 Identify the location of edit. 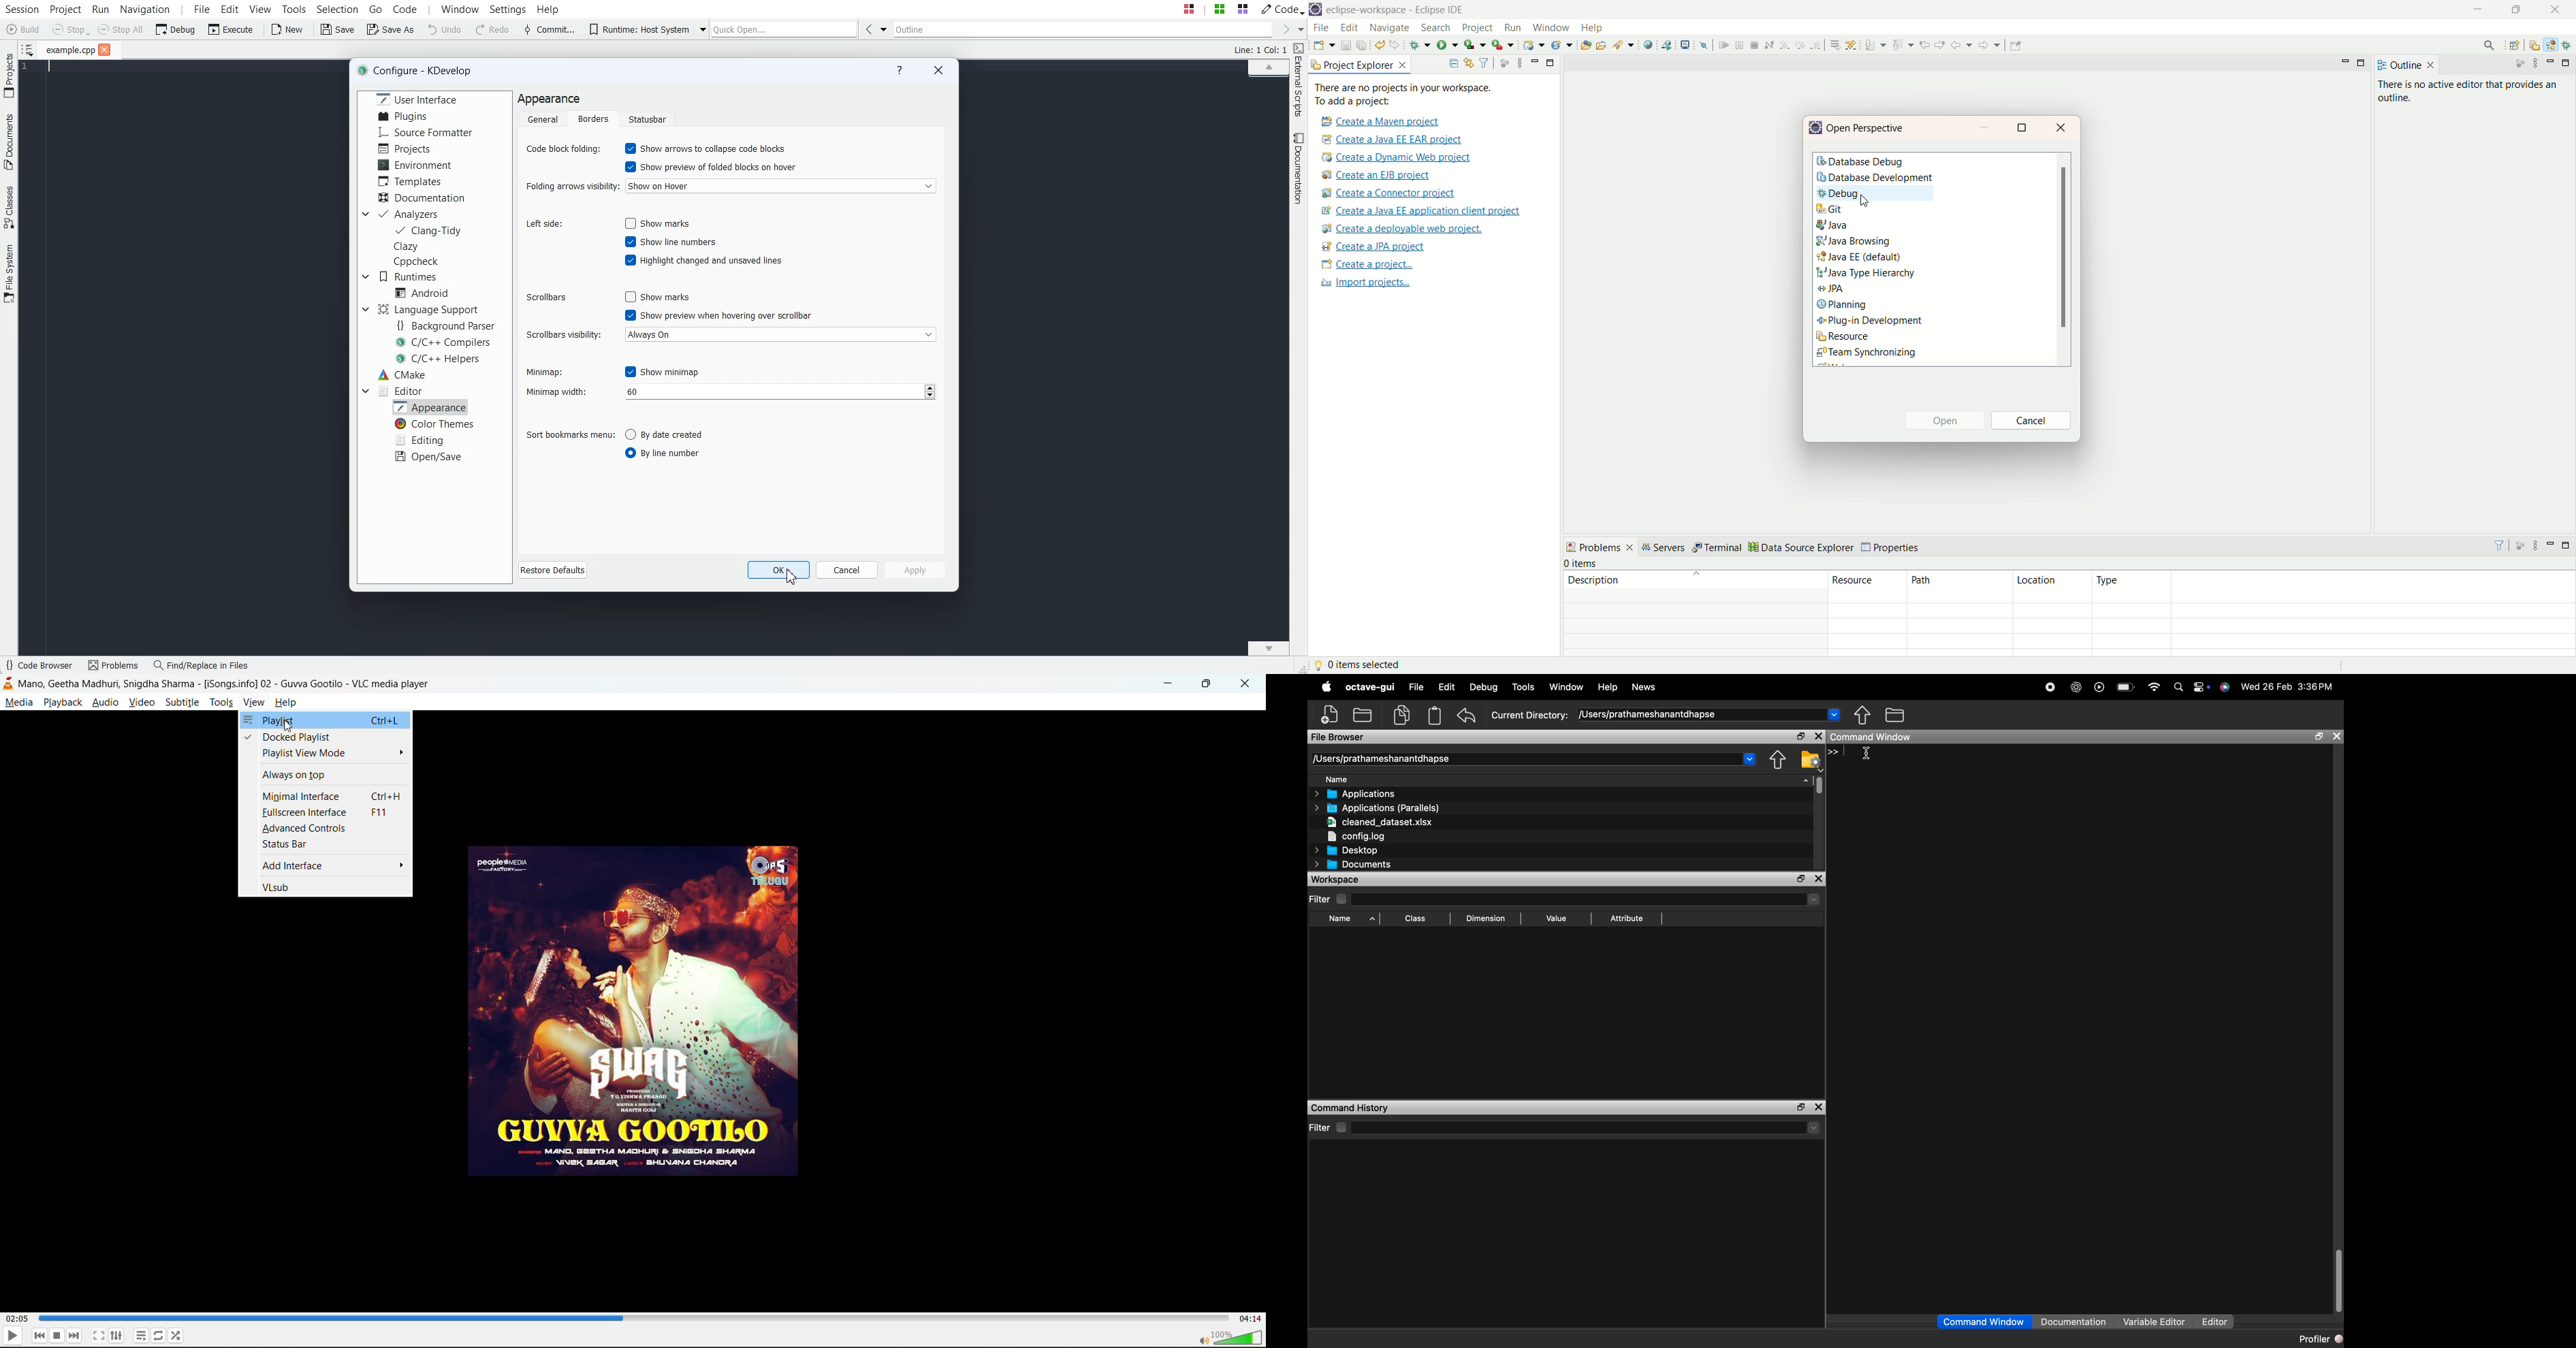
(1348, 28).